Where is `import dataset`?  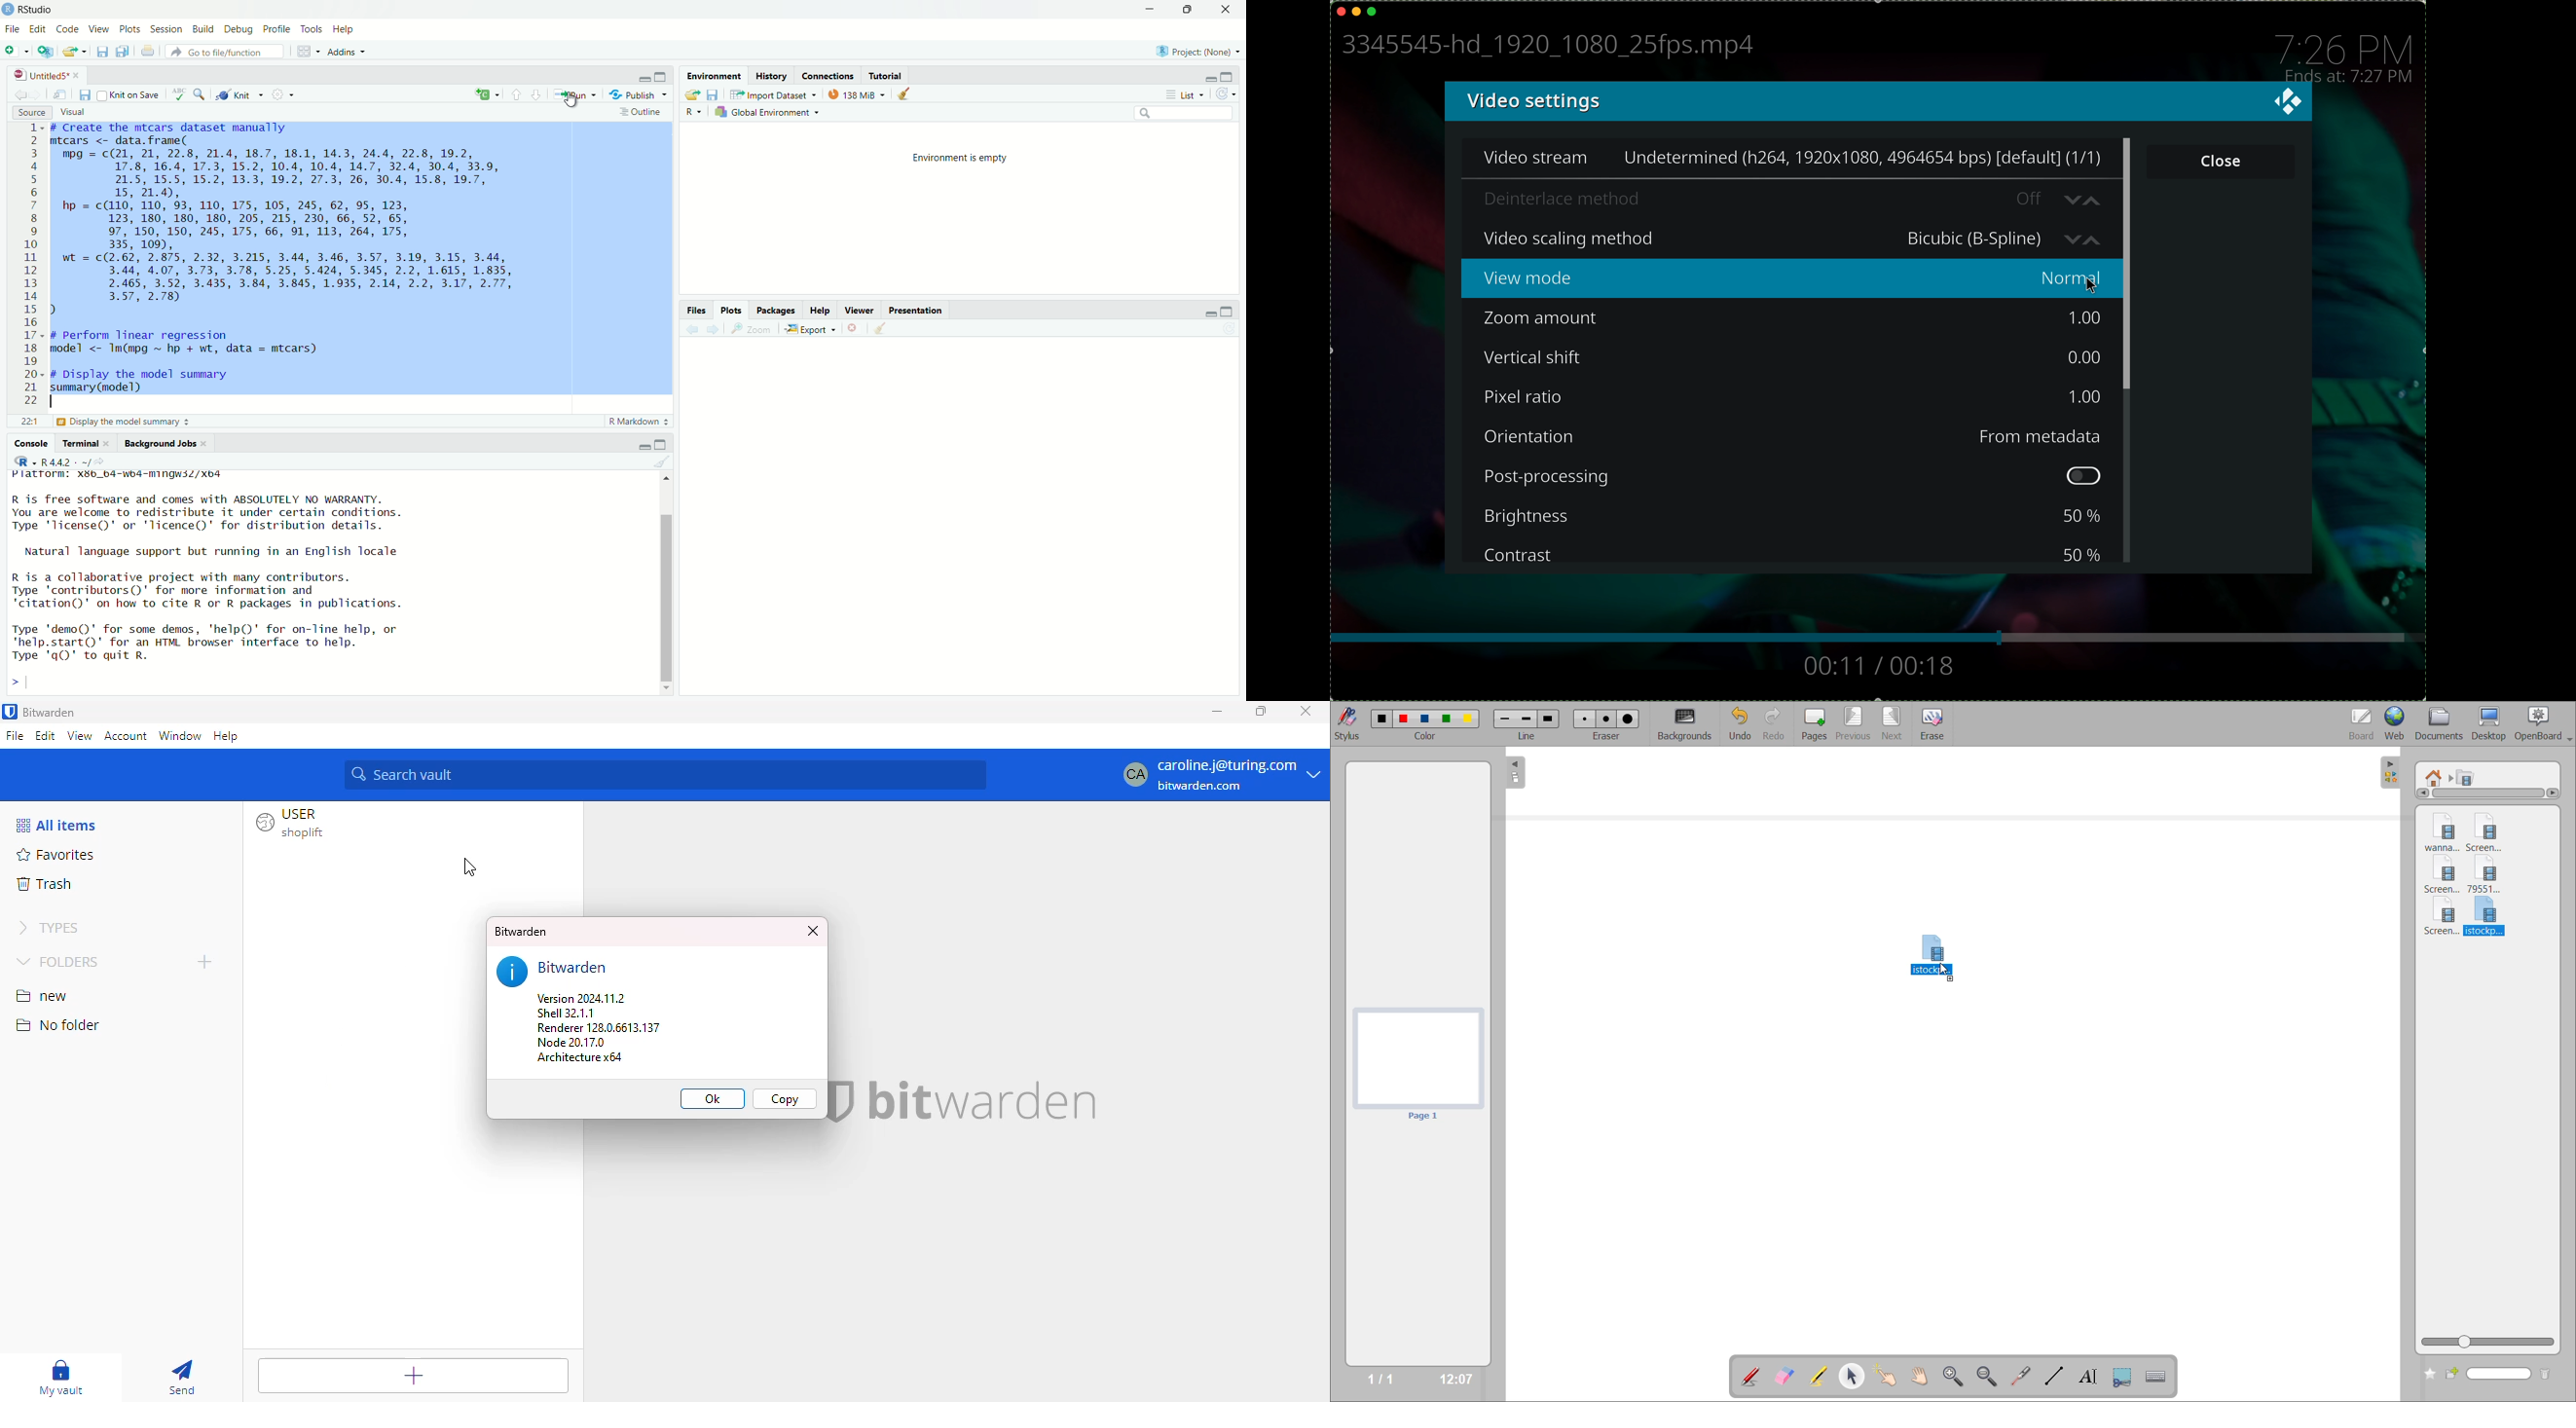 import dataset is located at coordinates (768, 95).